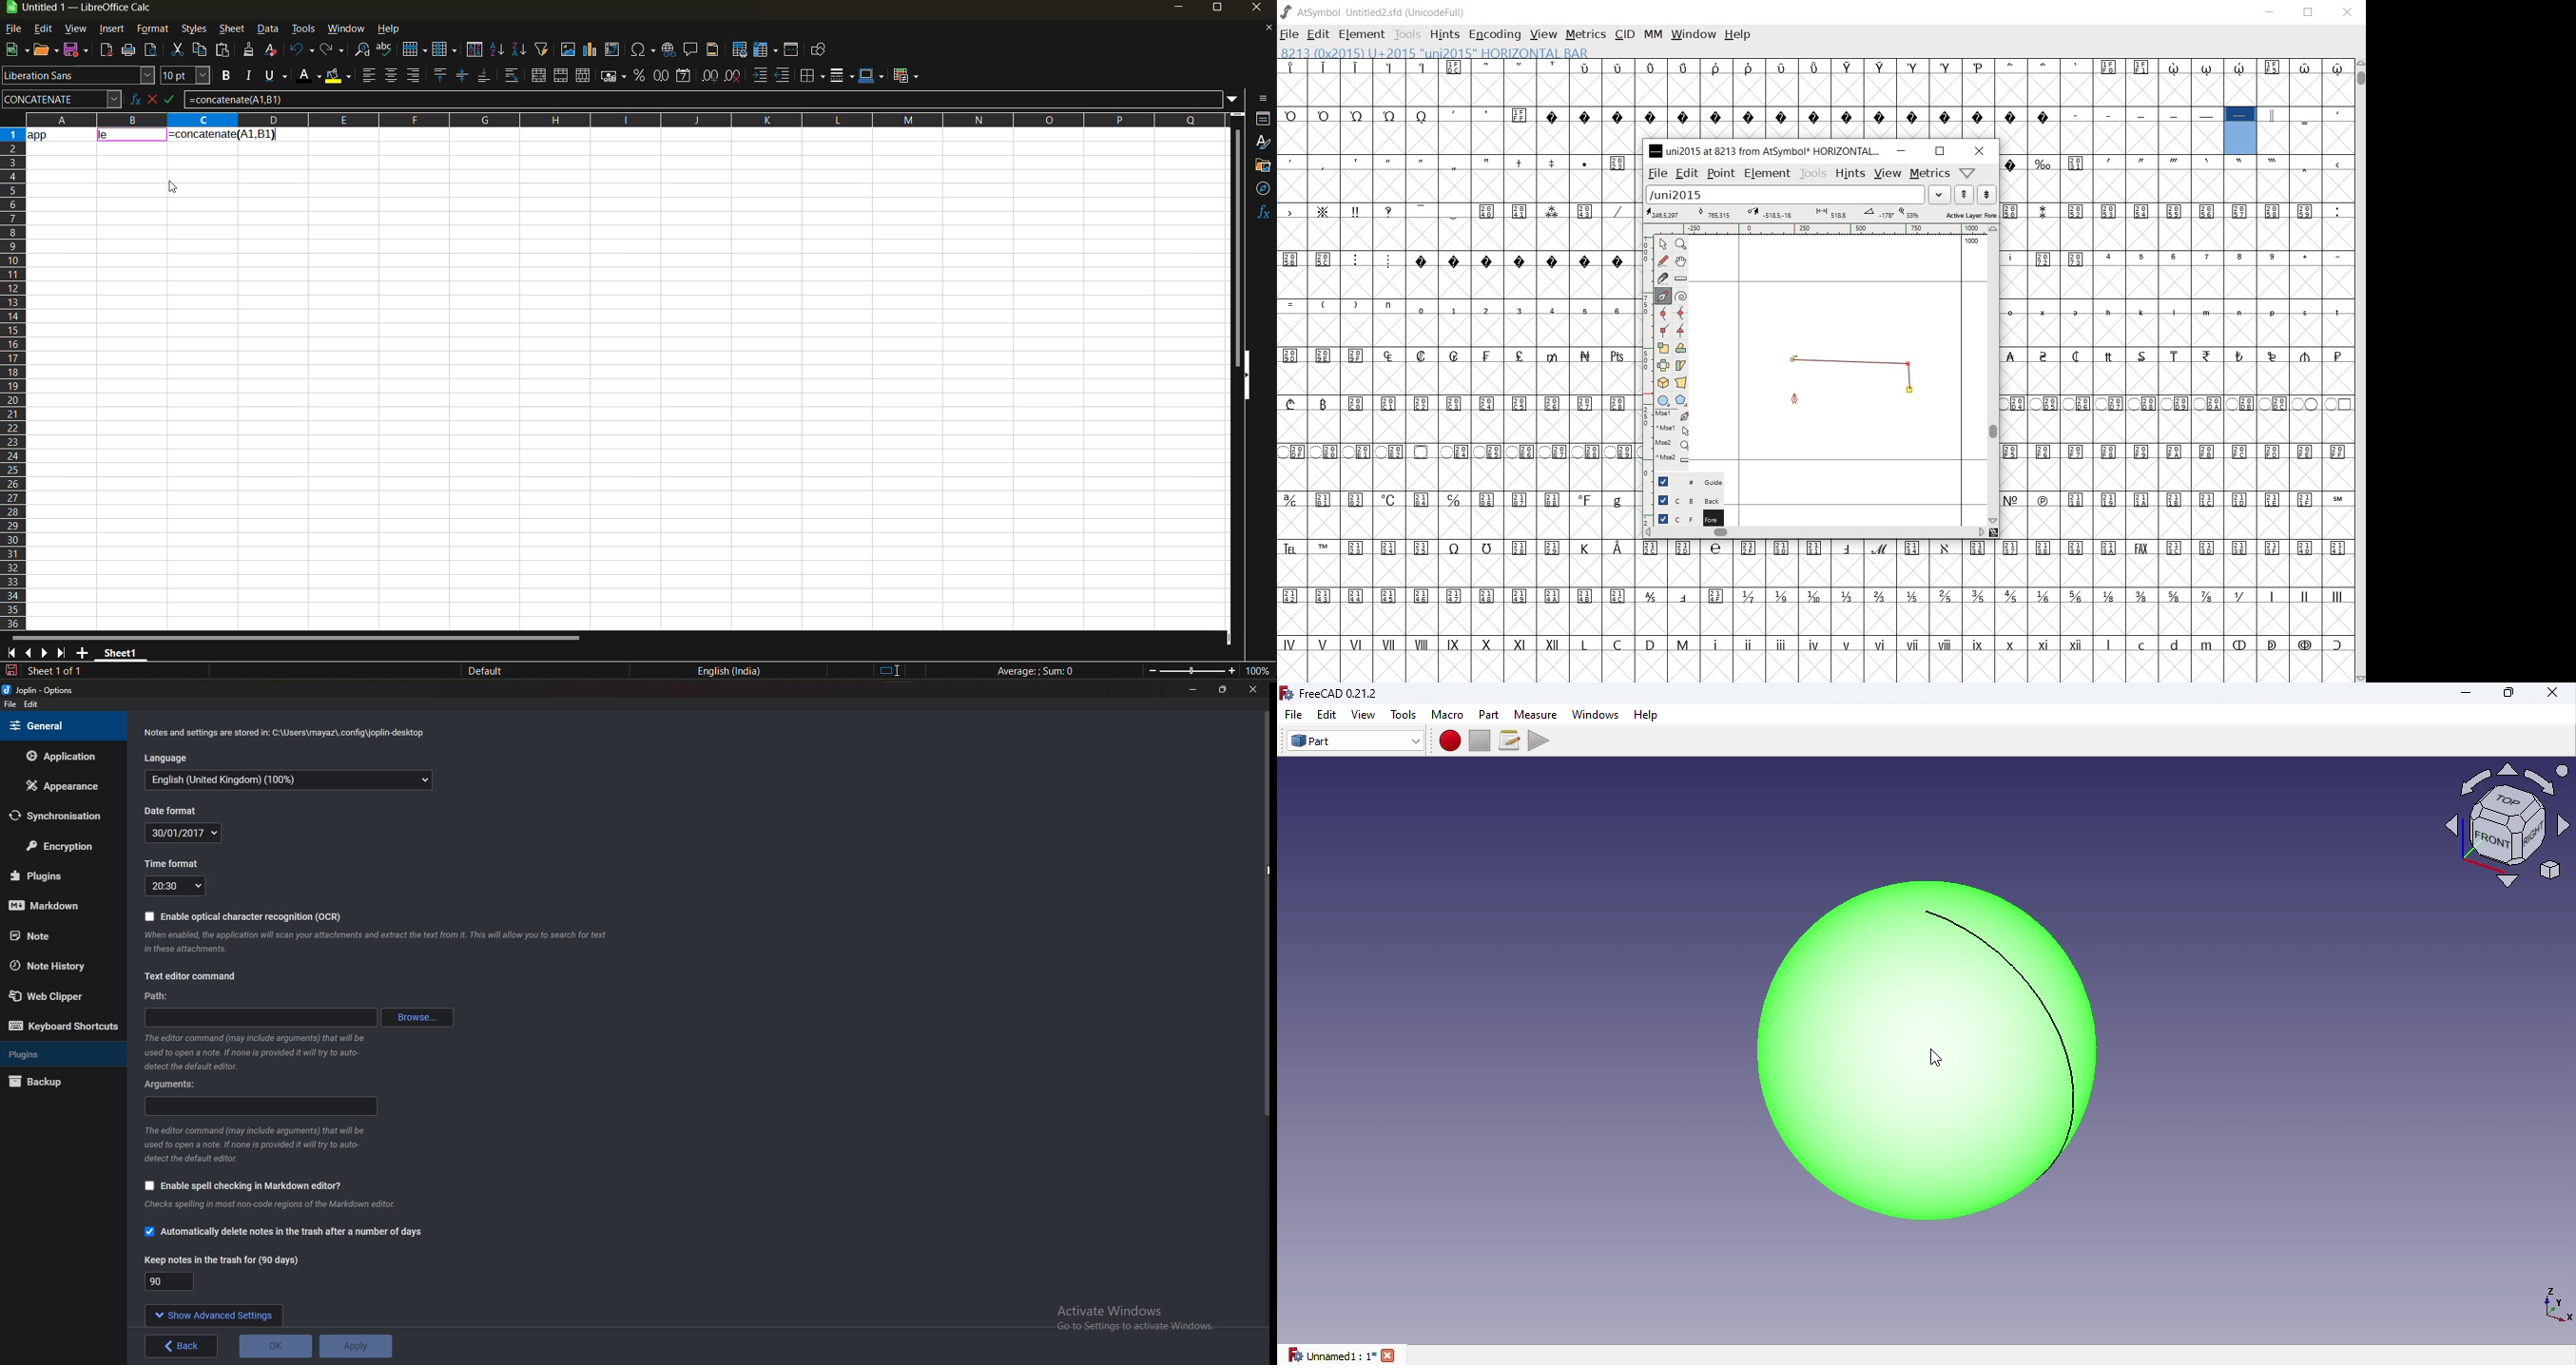 The height and width of the screenshot is (1372, 2576). What do you see at coordinates (1263, 143) in the screenshot?
I see `styles` at bounding box center [1263, 143].